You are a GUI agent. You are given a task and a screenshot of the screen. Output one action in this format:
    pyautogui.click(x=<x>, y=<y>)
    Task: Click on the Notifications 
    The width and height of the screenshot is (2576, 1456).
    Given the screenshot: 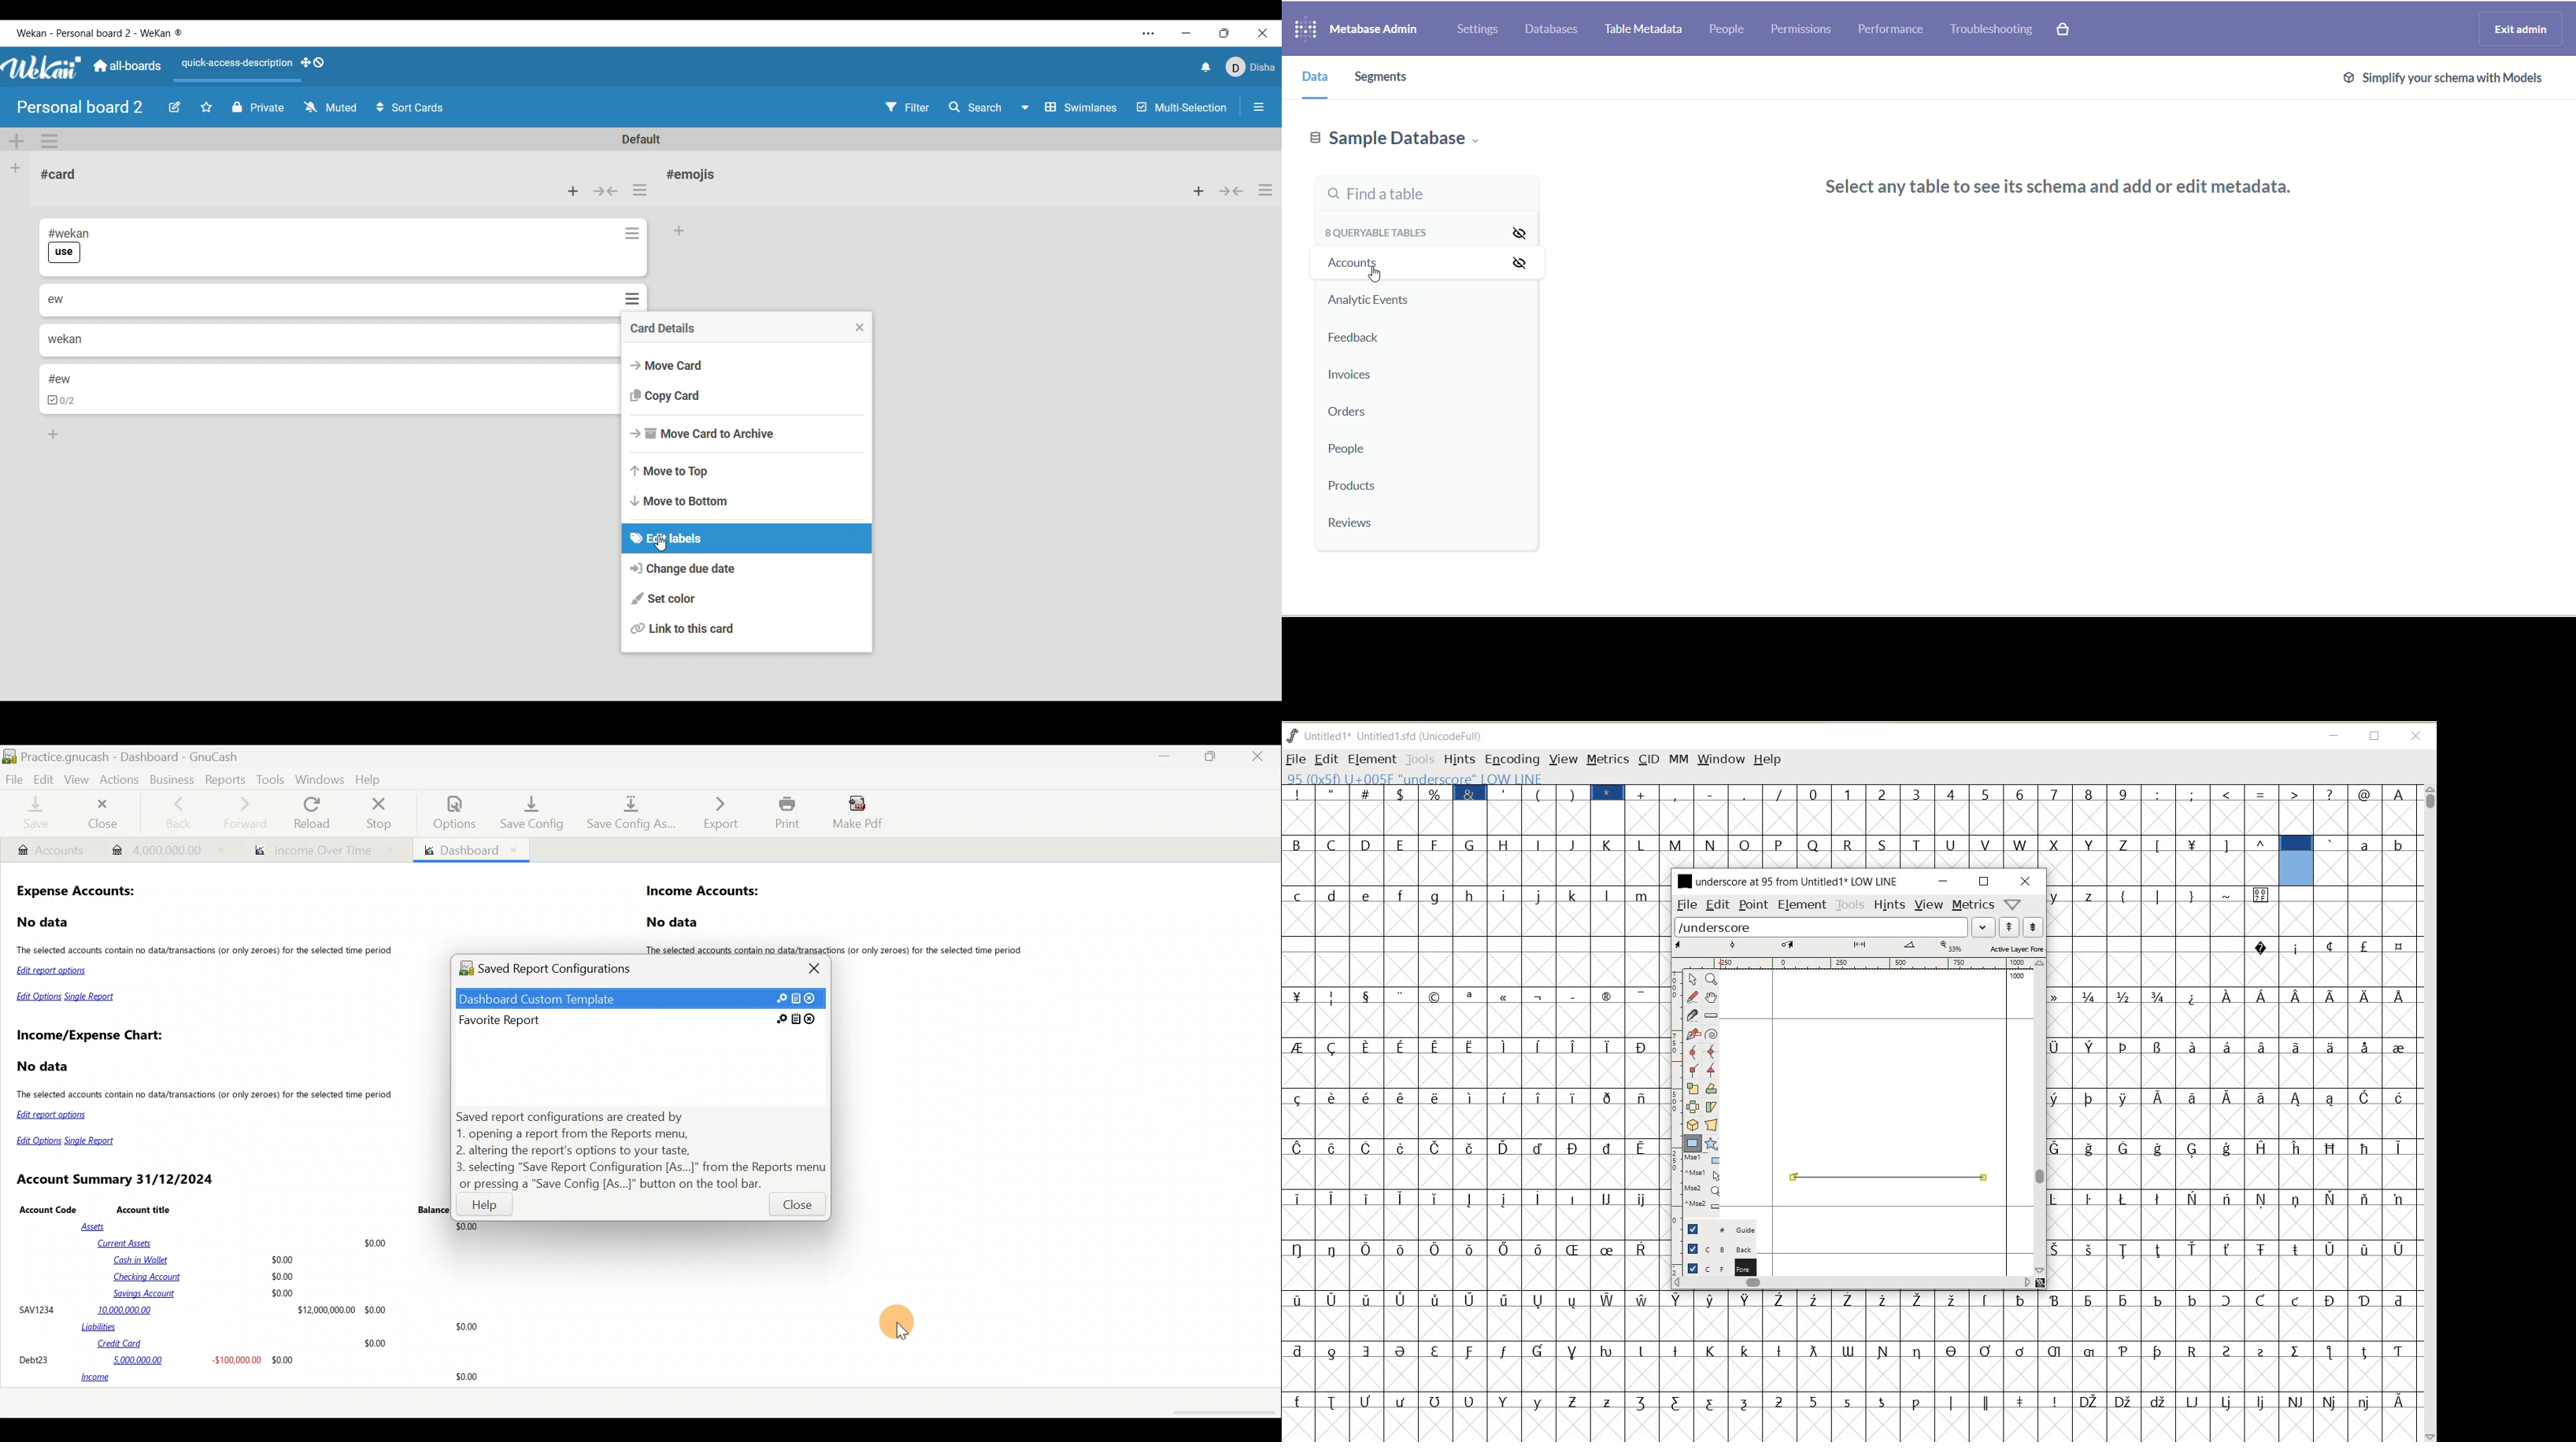 What is the action you would take?
    pyautogui.click(x=1207, y=67)
    